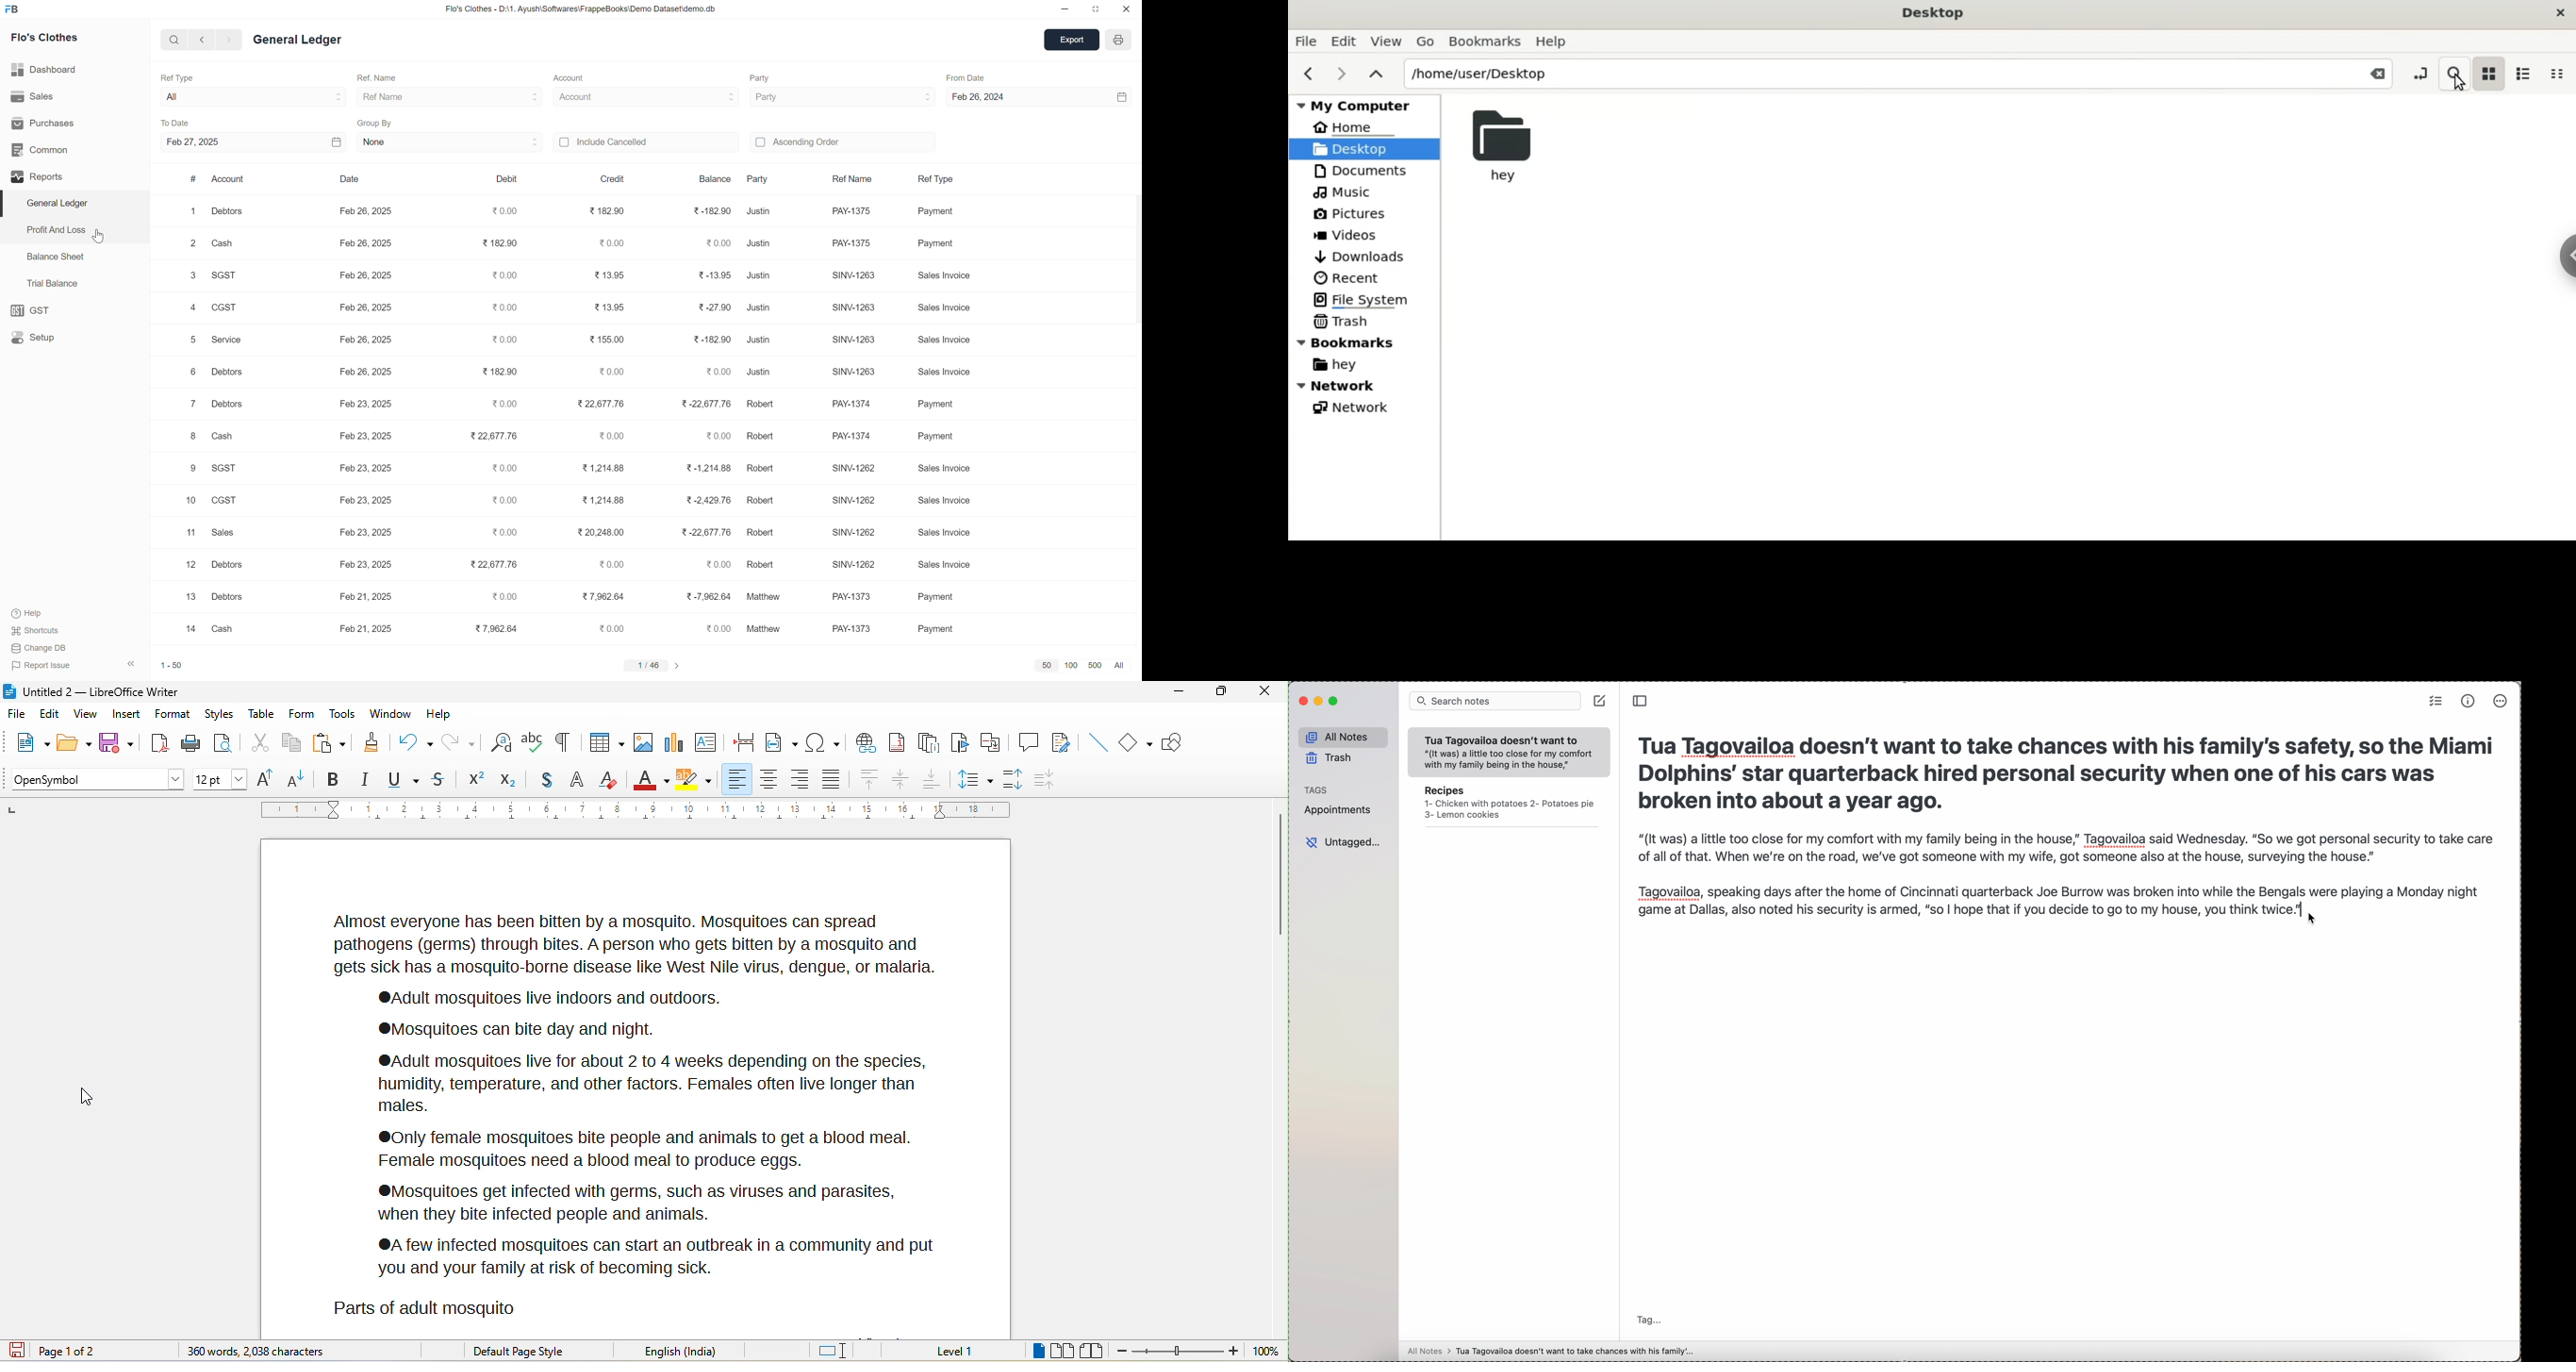 The height and width of the screenshot is (1372, 2576). Describe the element at coordinates (855, 406) in the screenshot. I see `PAY-1374` at that location.